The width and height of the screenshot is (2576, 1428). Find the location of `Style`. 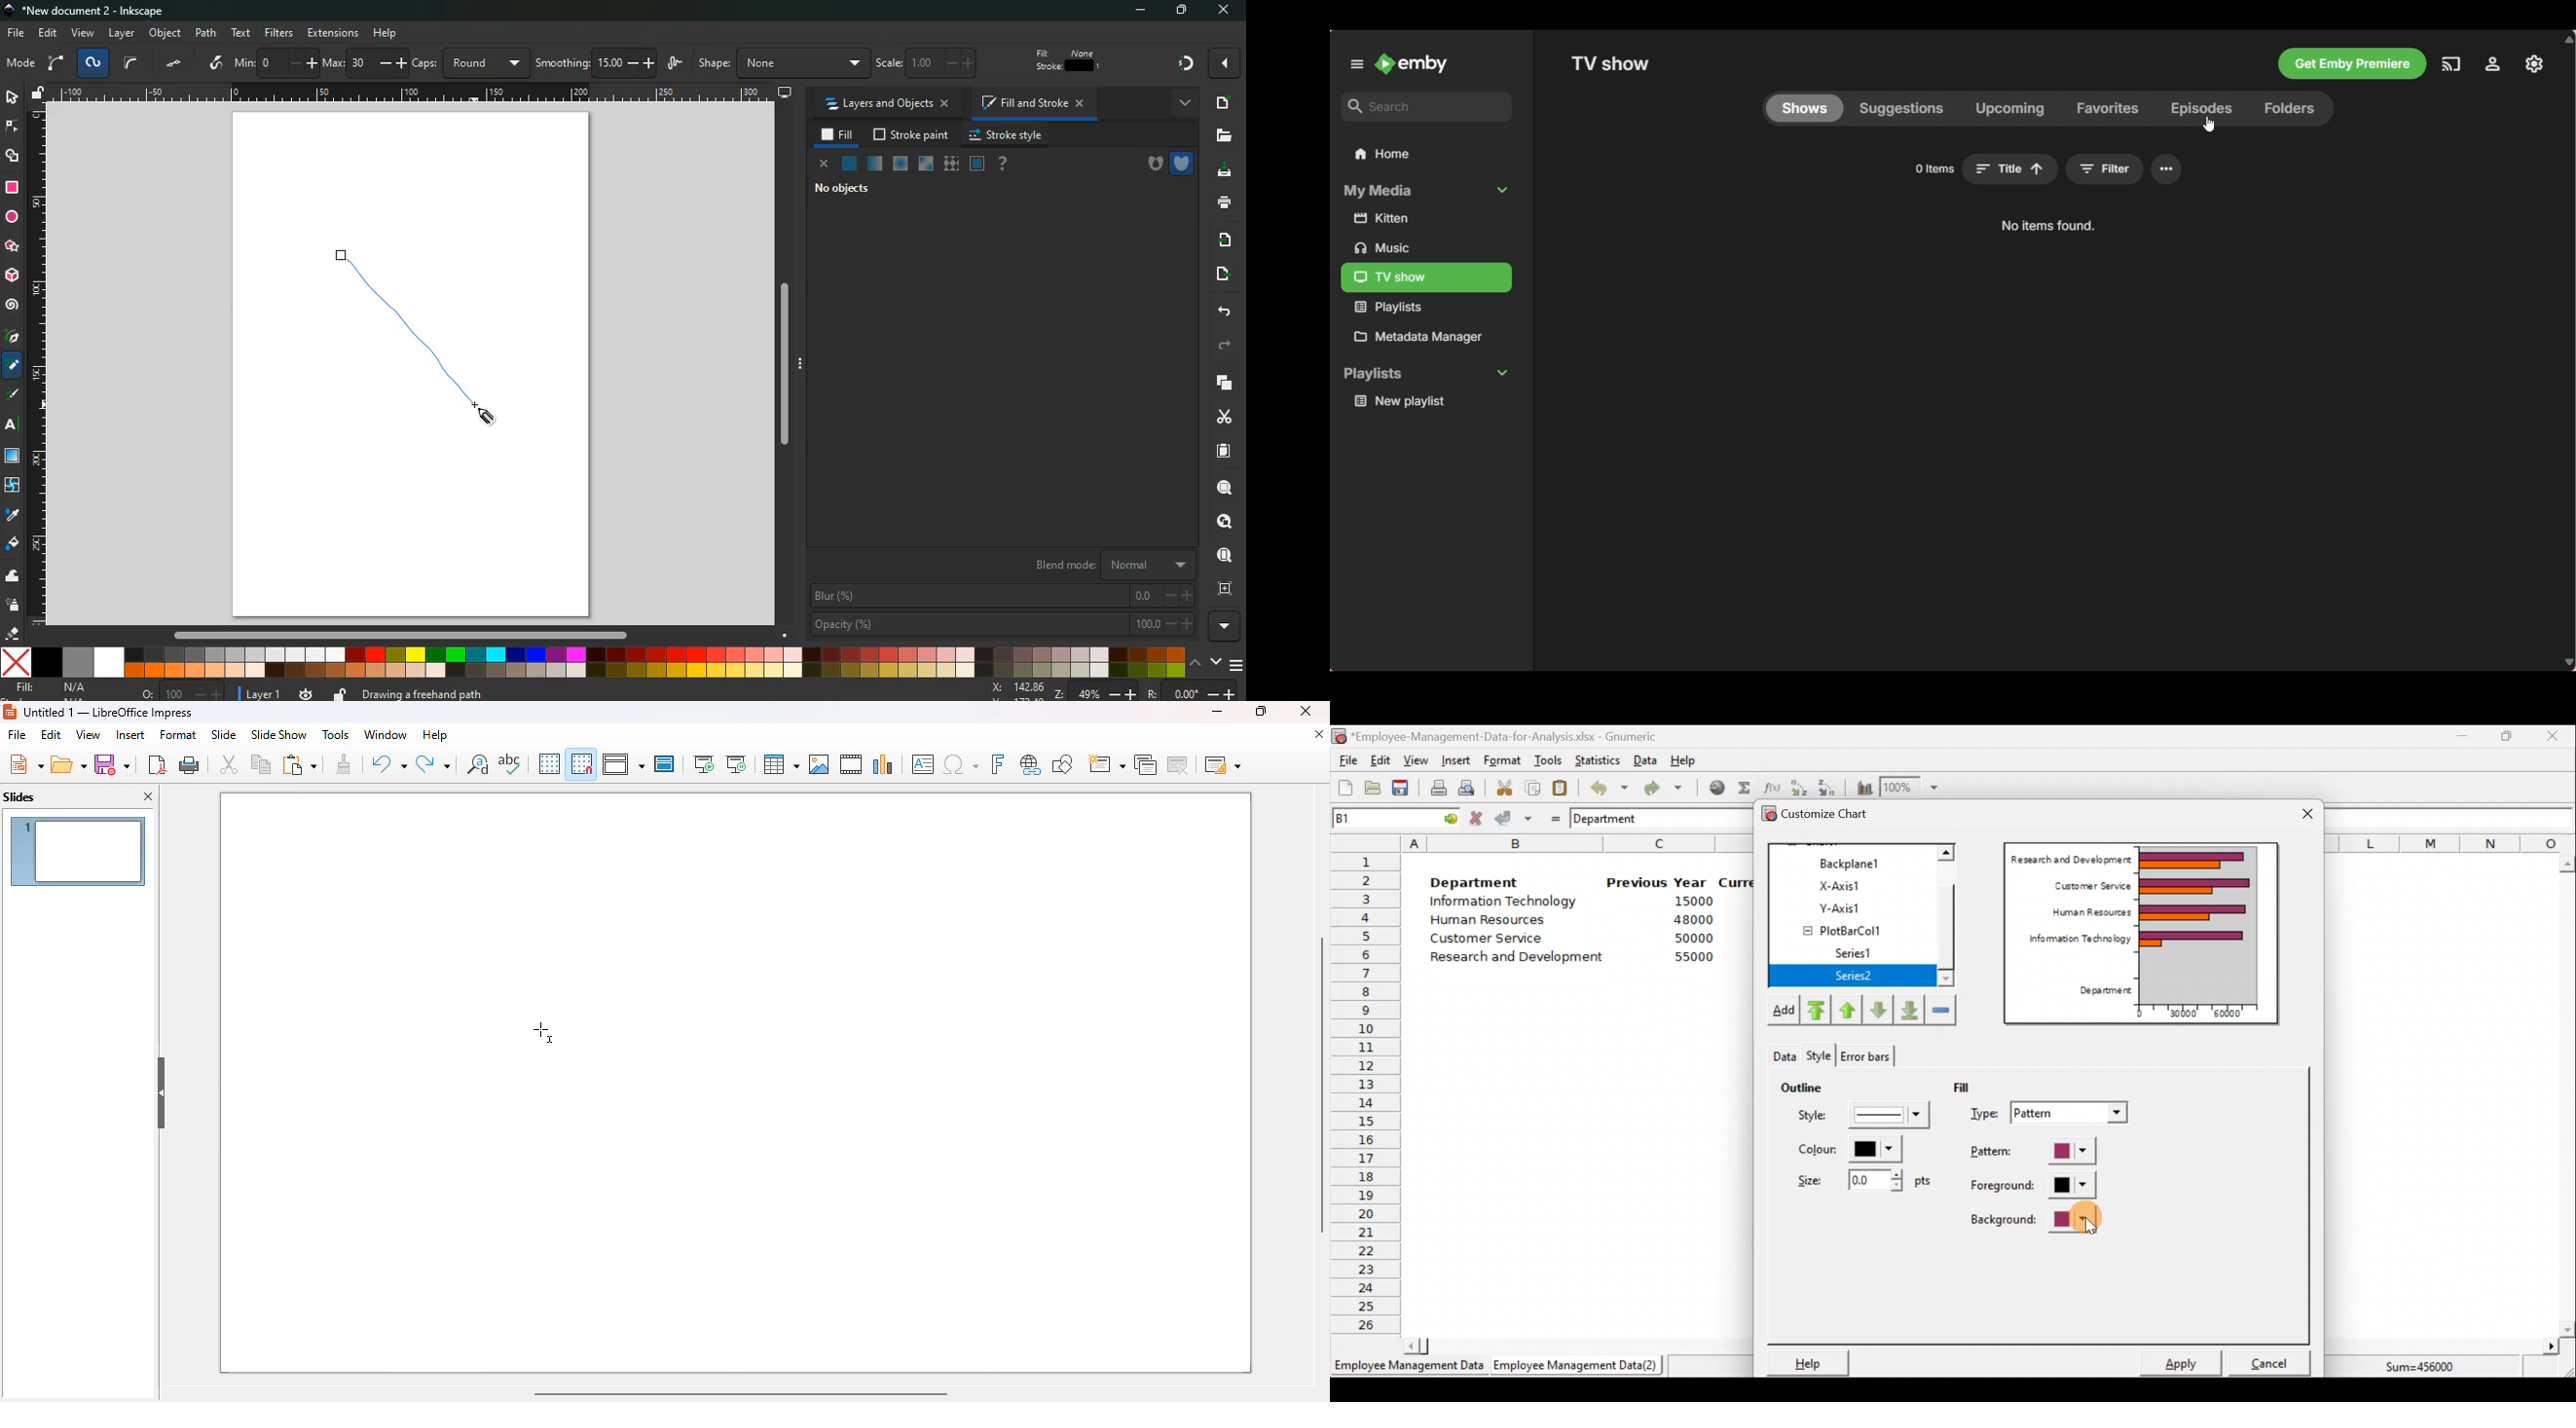

Style is located at coordinates (1782, 1053).